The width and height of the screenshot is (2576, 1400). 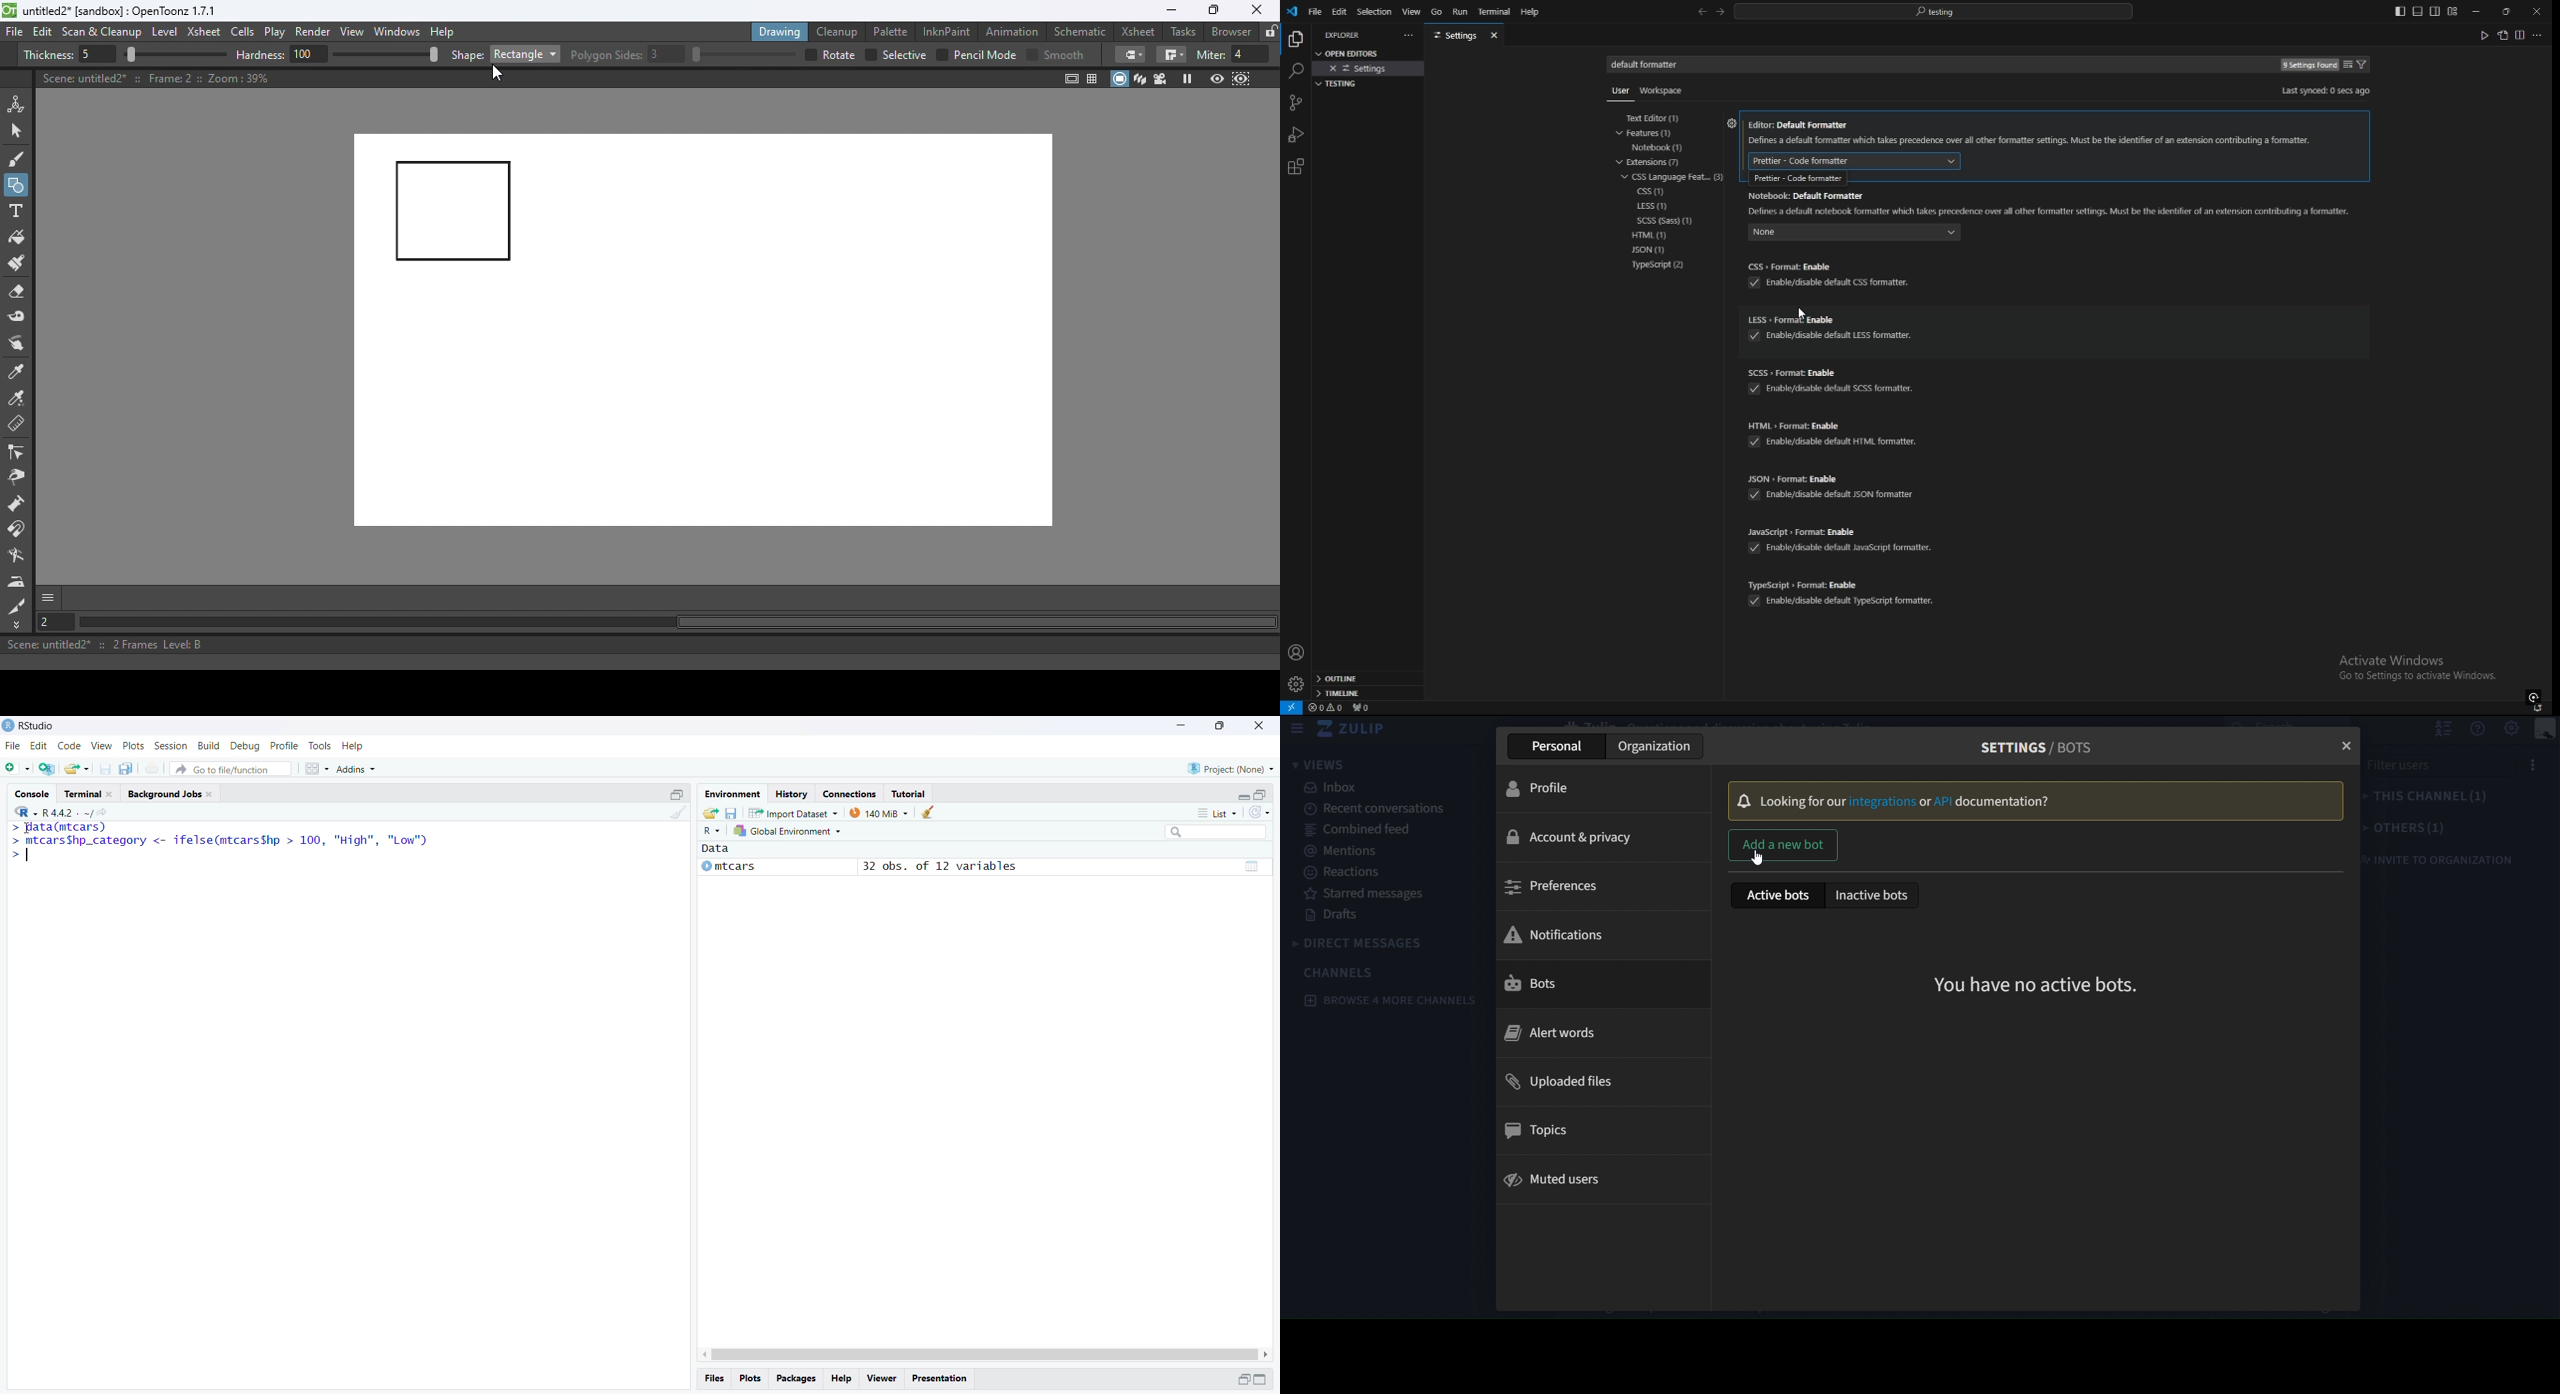 I want to click on Build, so click(x=210, y=746).